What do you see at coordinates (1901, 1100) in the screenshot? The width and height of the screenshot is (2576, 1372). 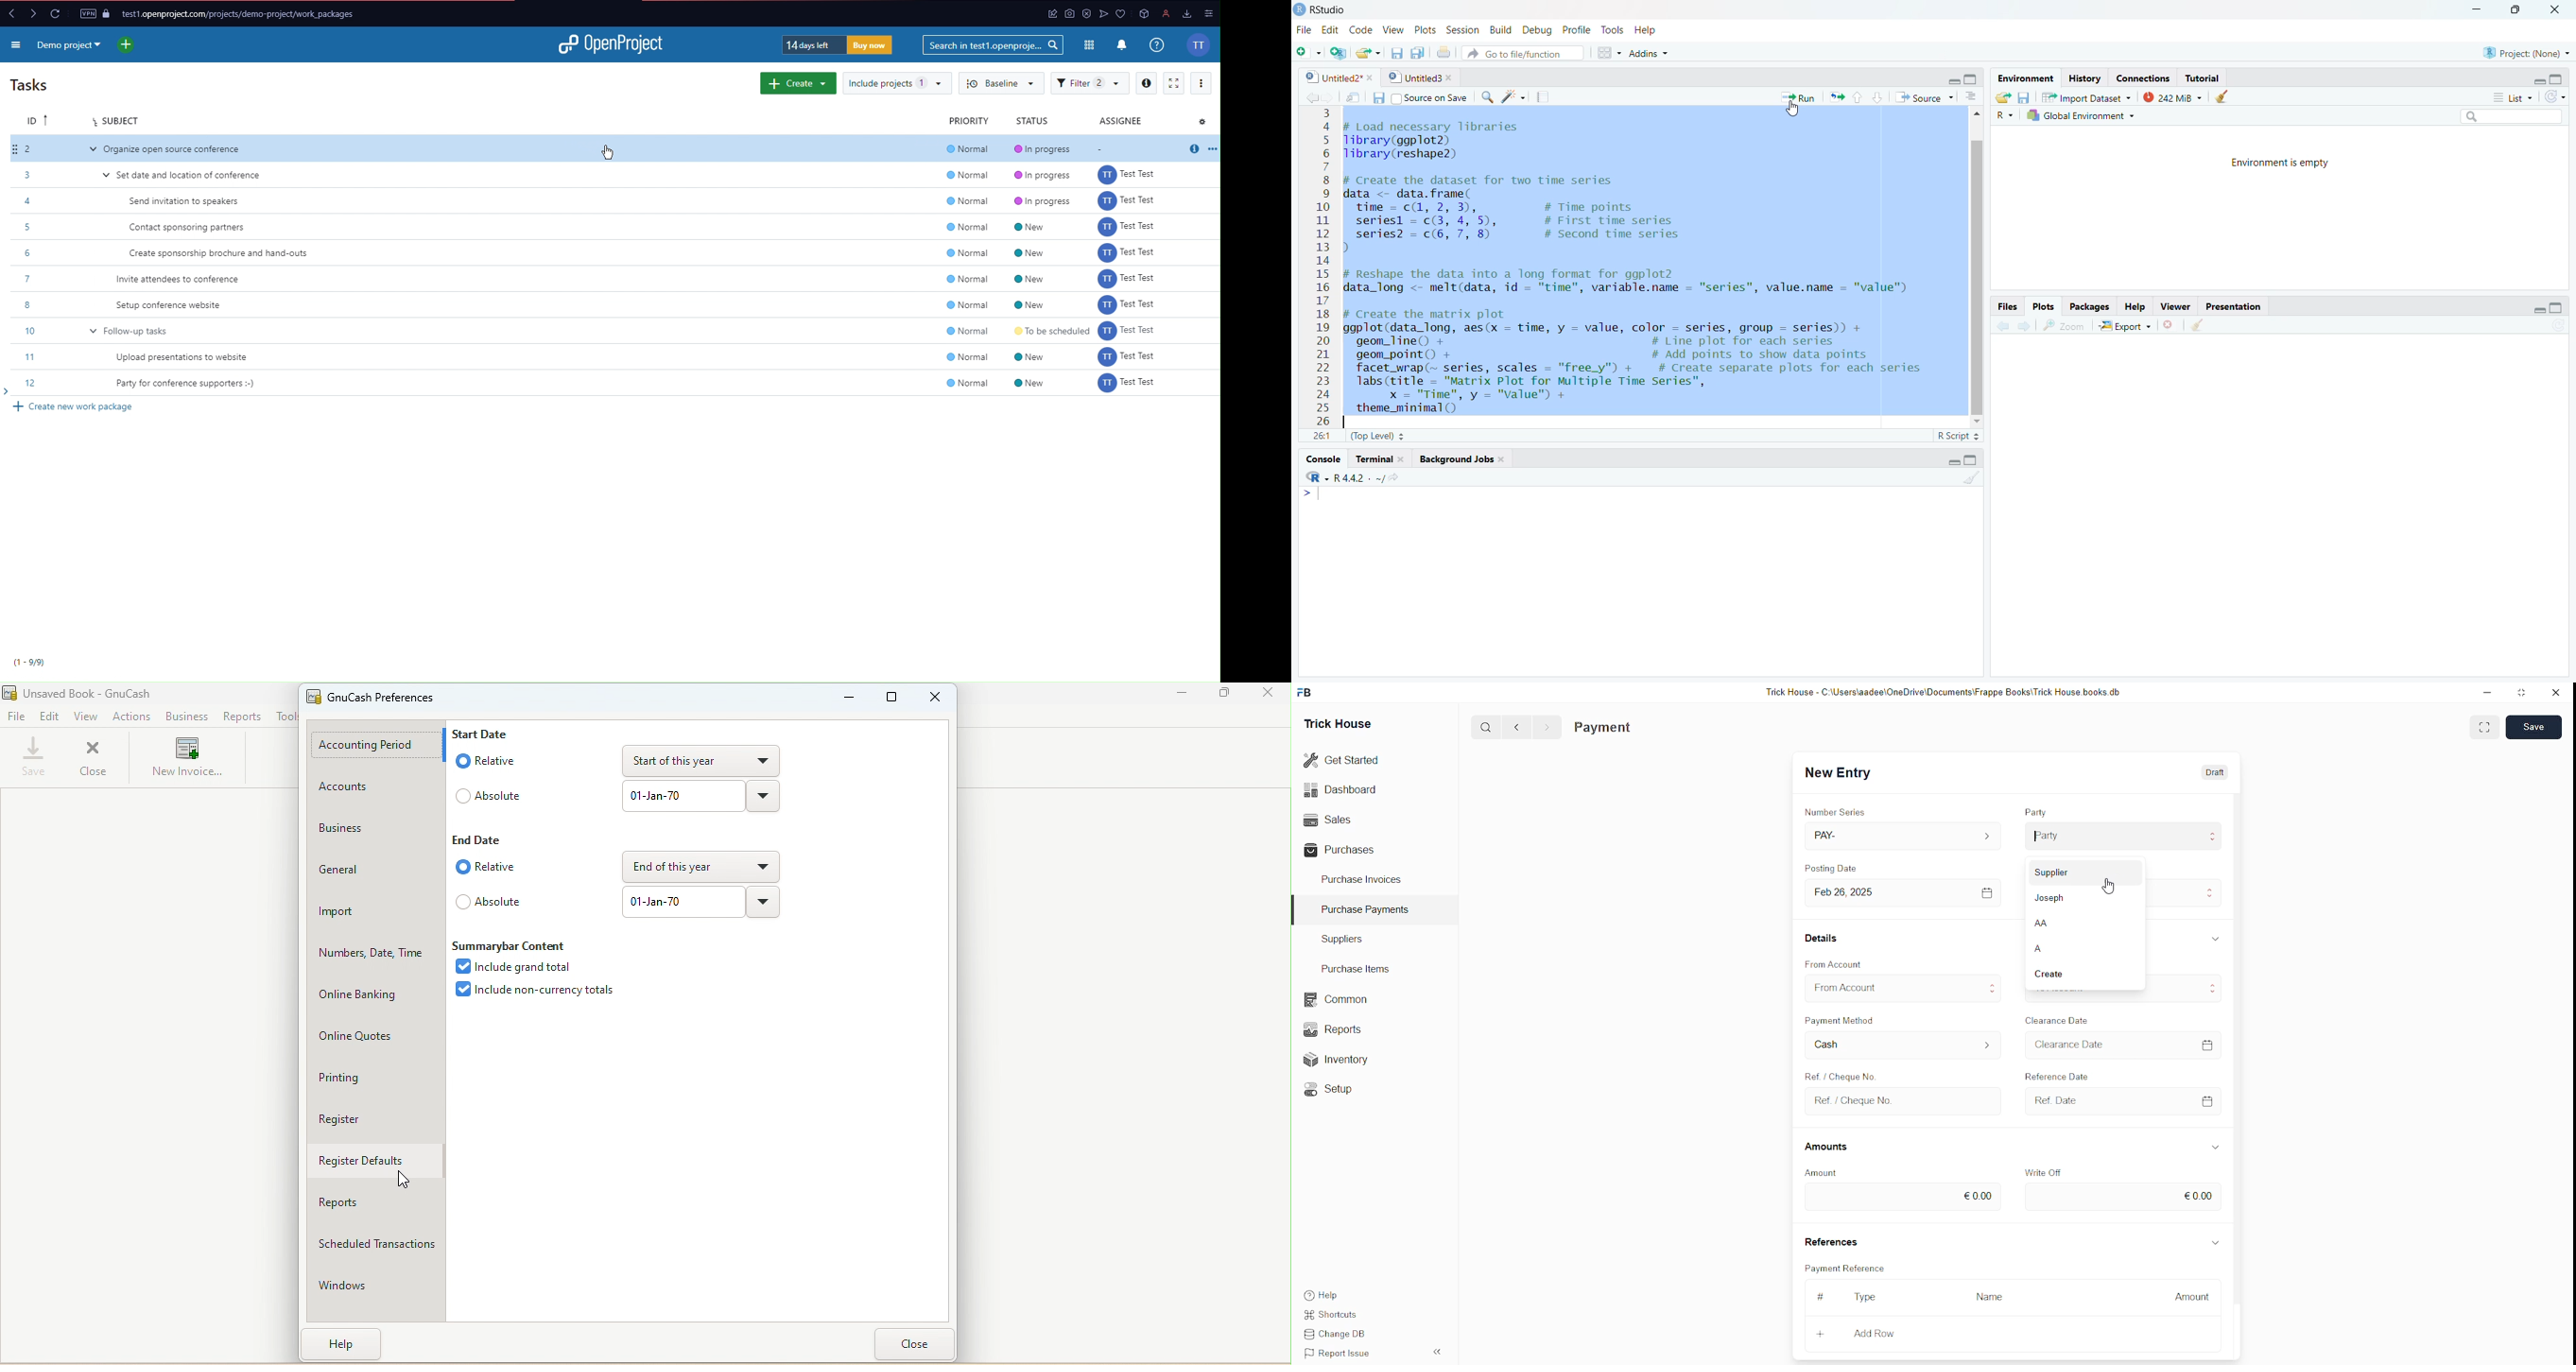 I see `Ref. / Cheque No.` at bounding box center [1901, 1100].